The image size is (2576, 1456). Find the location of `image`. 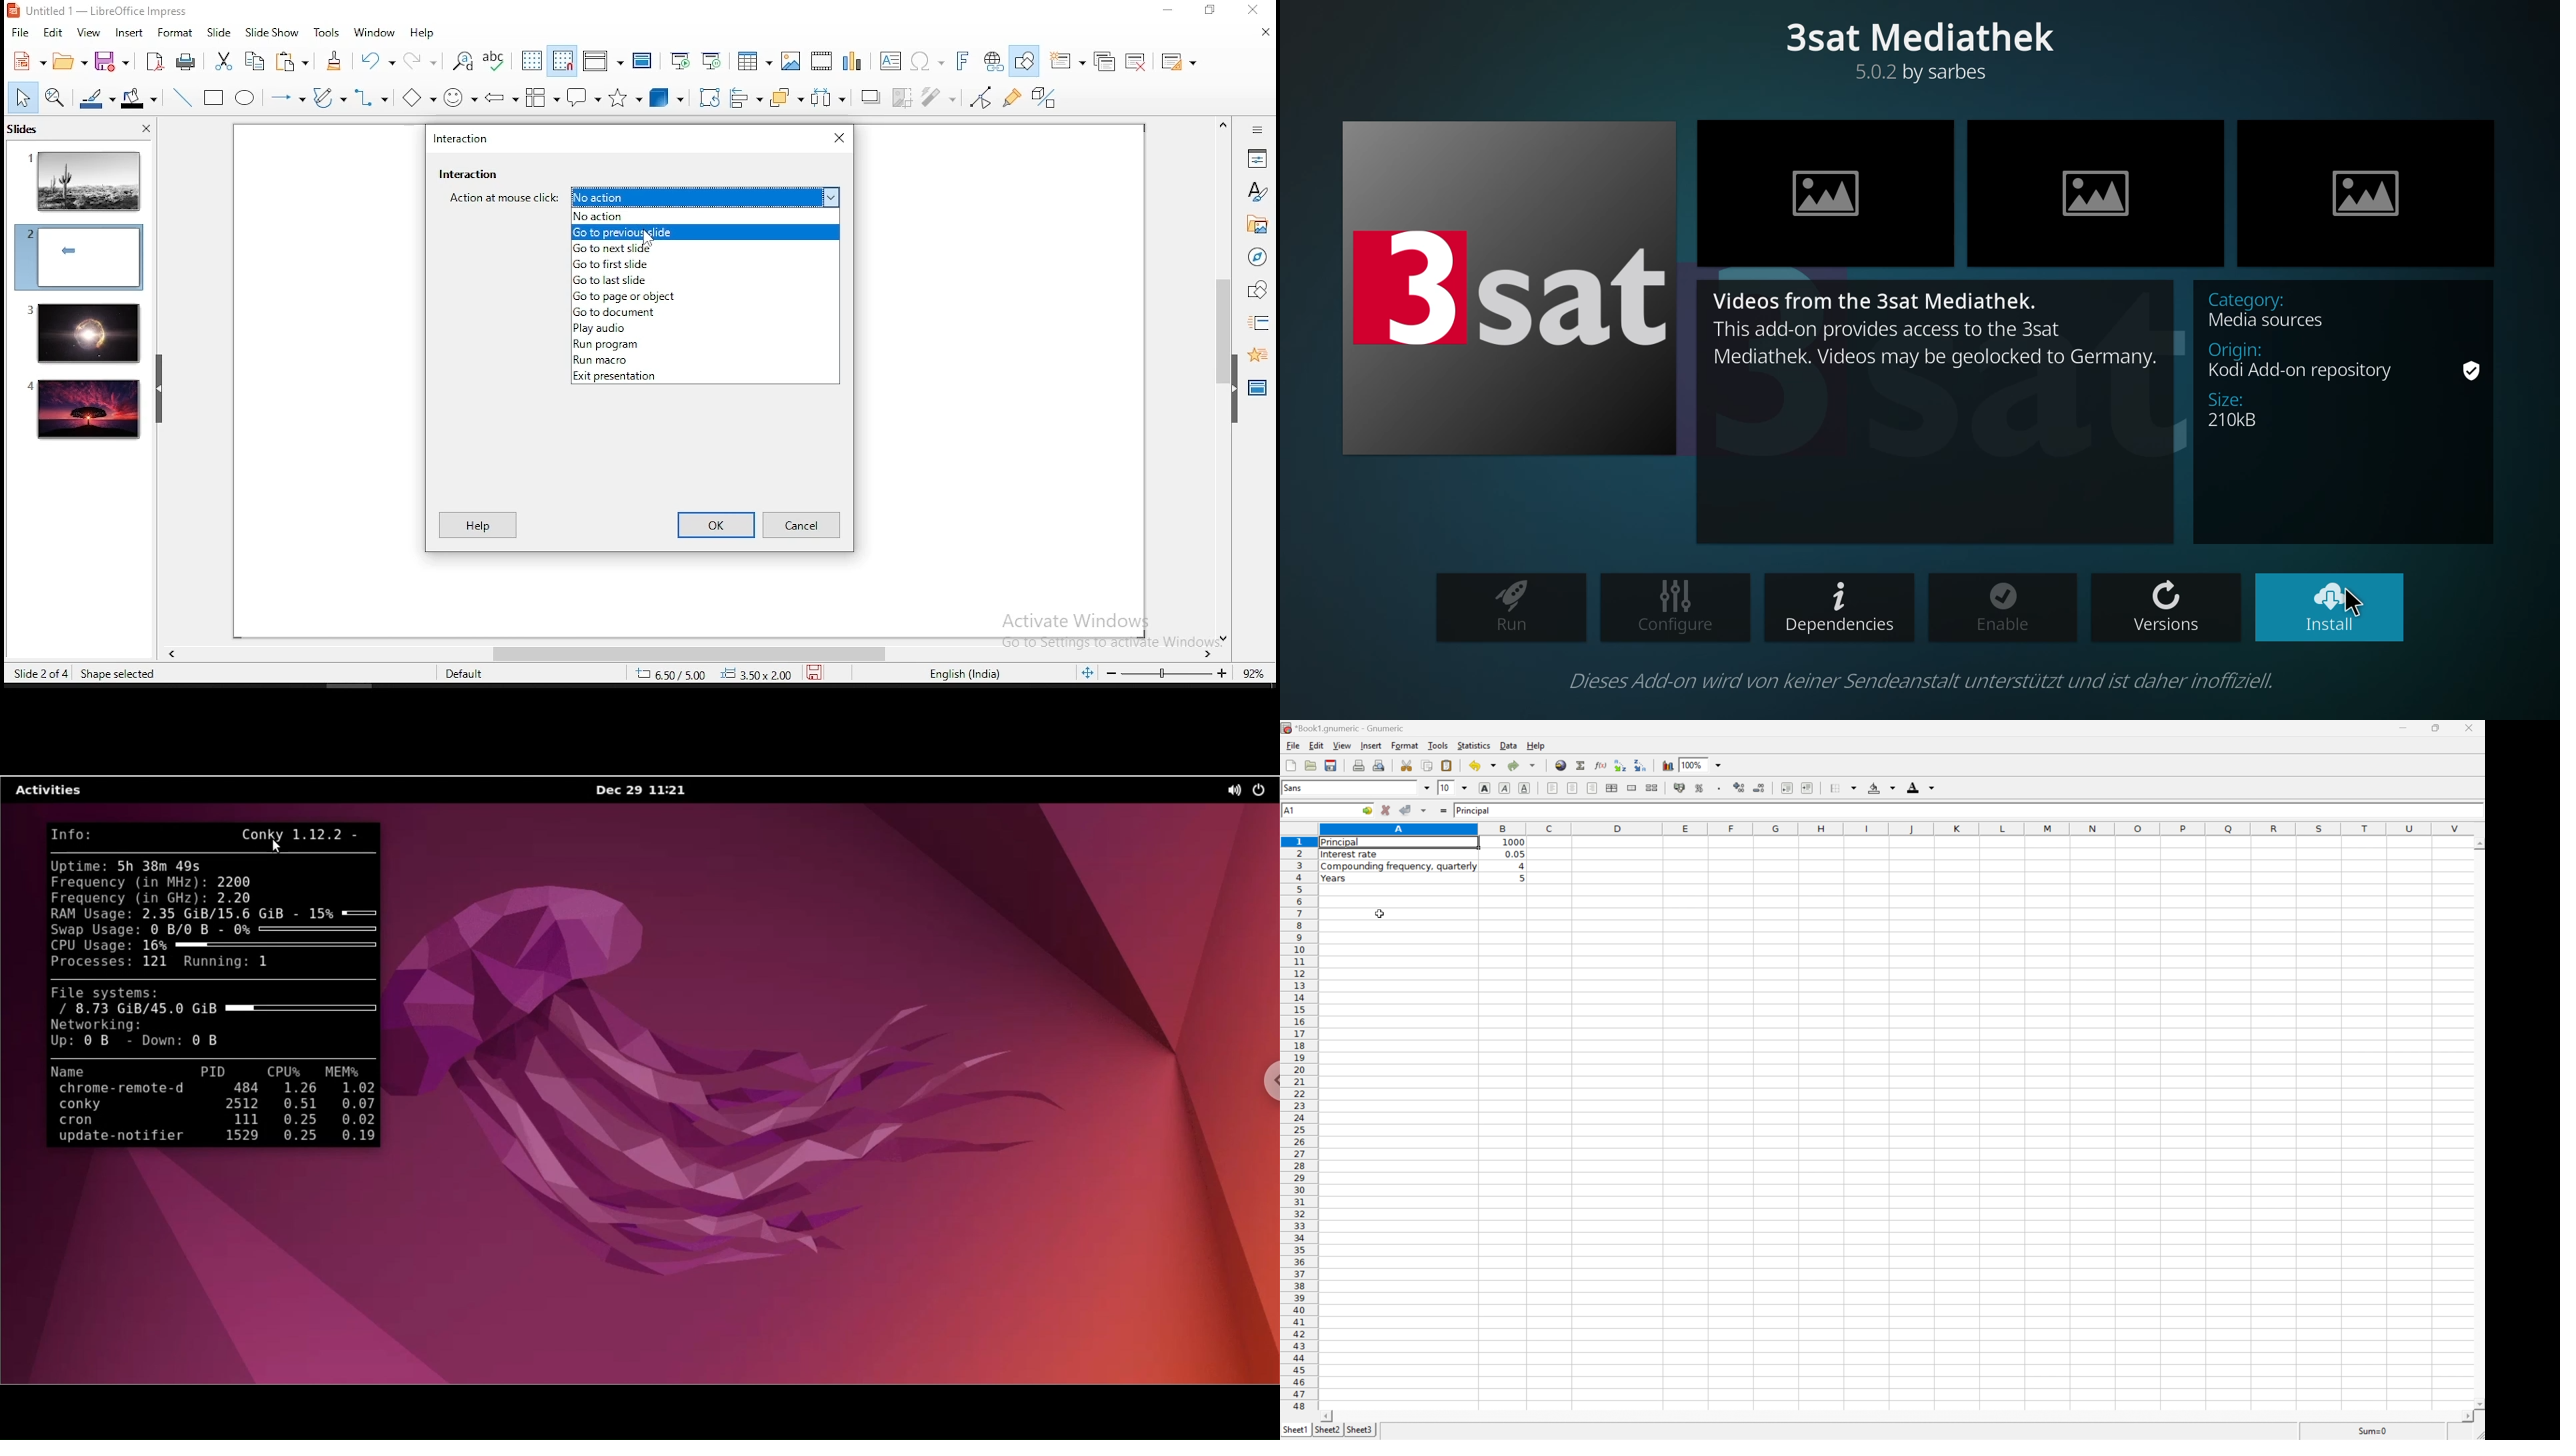

image is located at coordinates (2370, 200).